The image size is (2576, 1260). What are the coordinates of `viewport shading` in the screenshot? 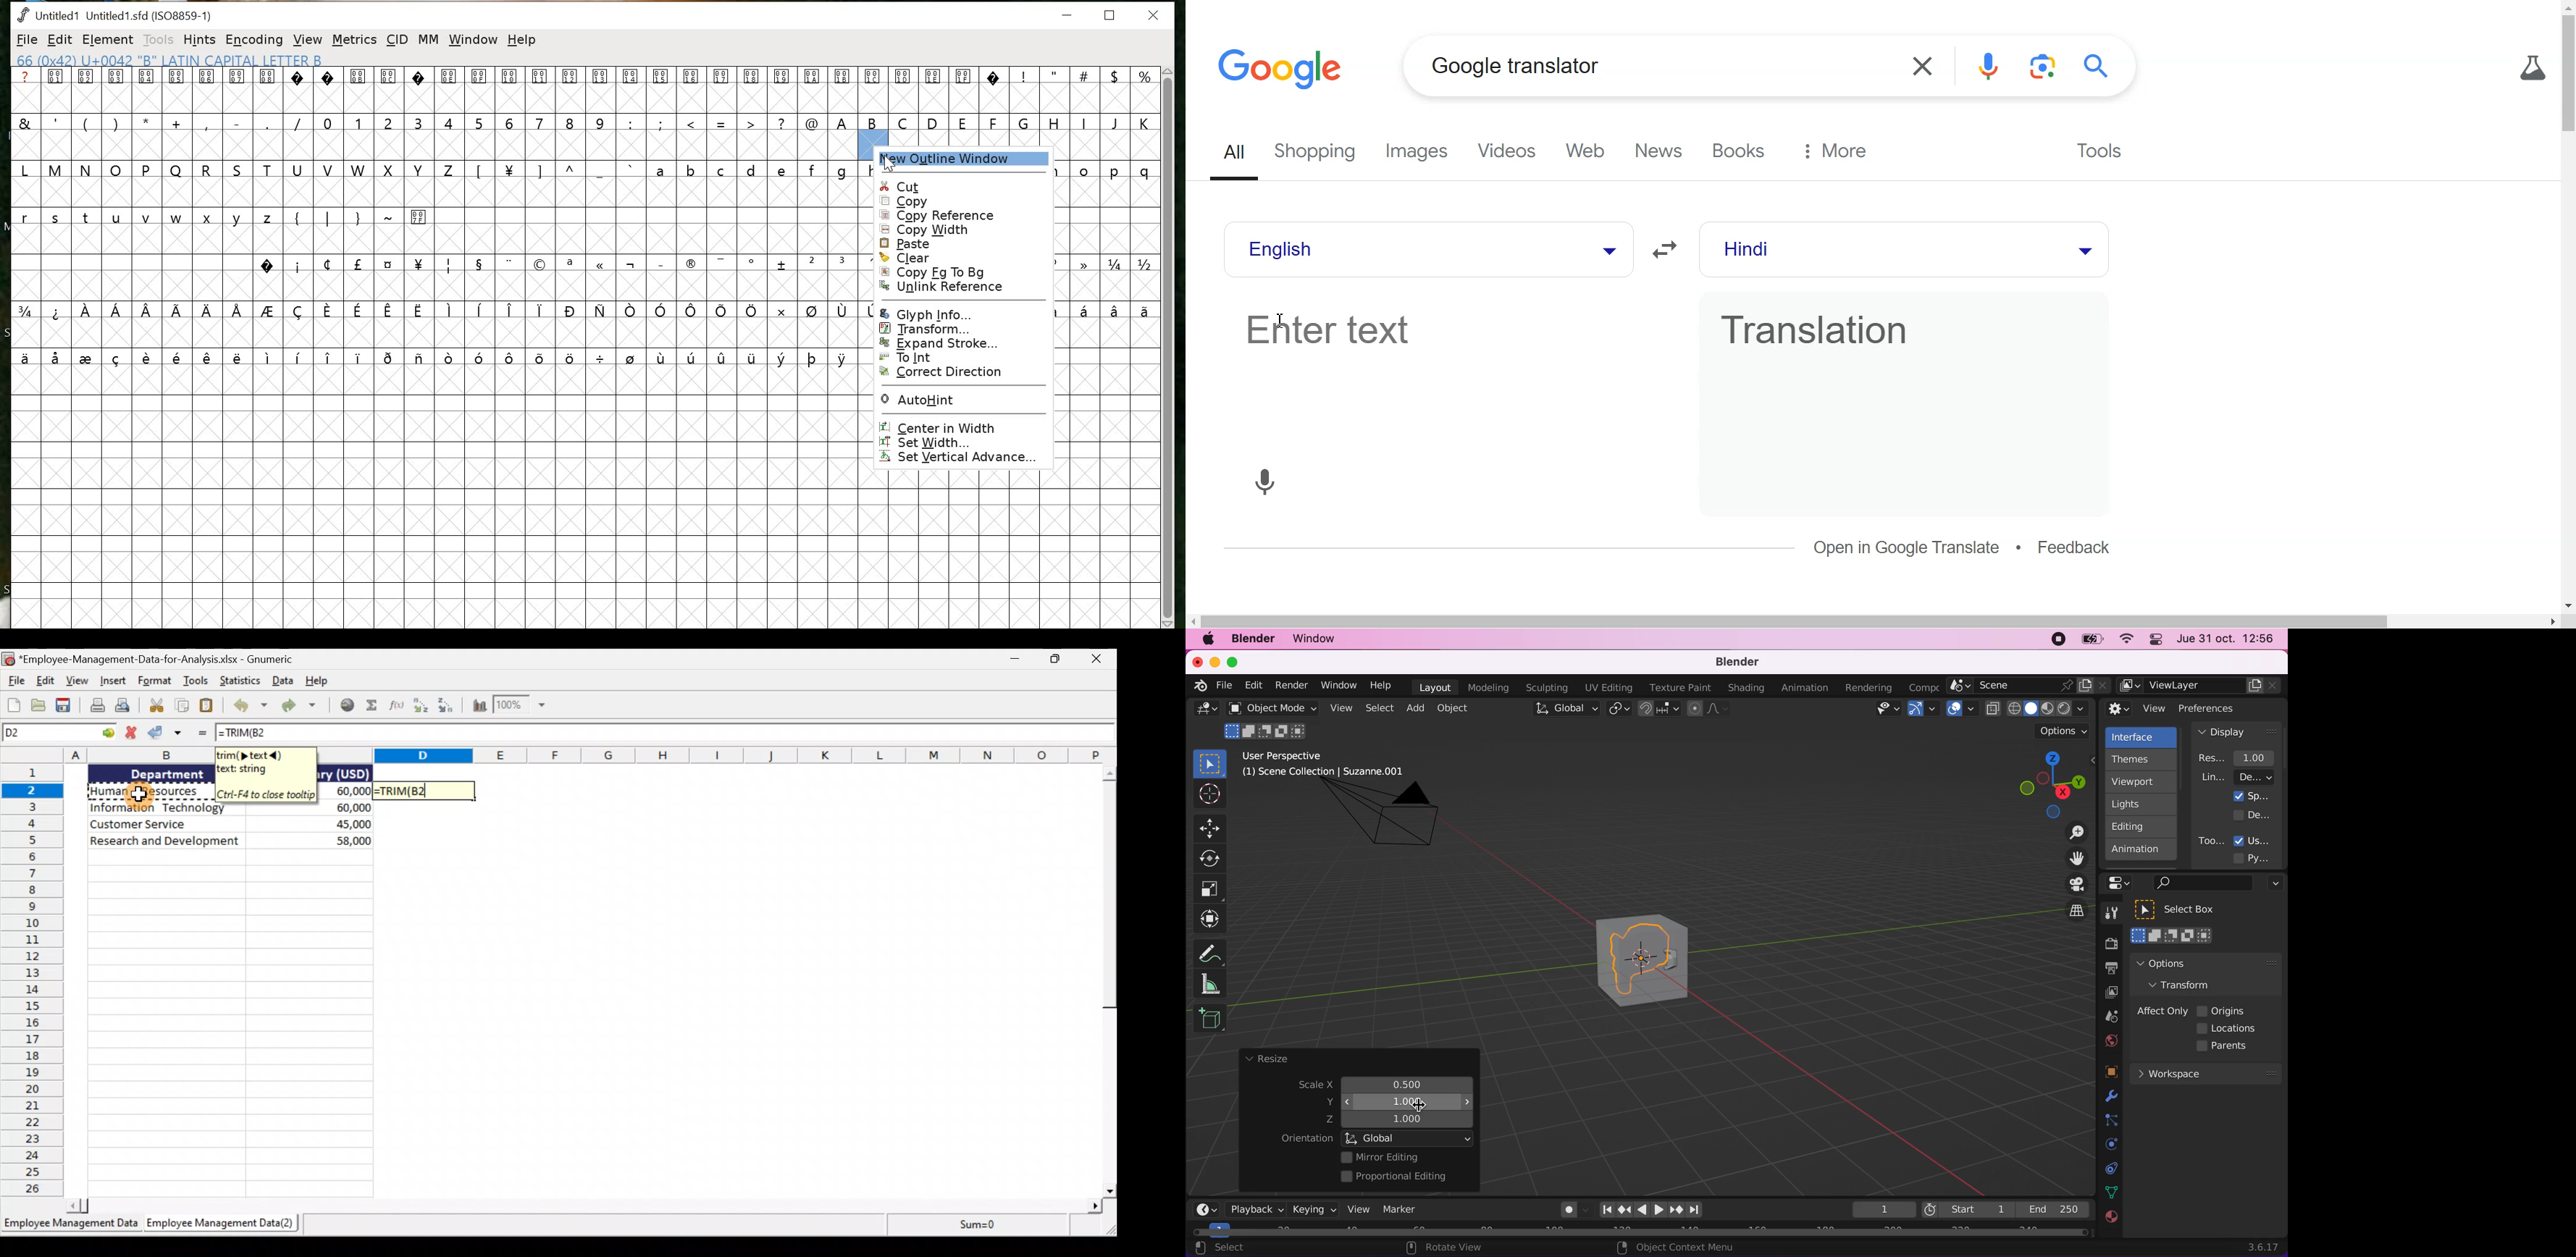 It's located at (2040, 708).